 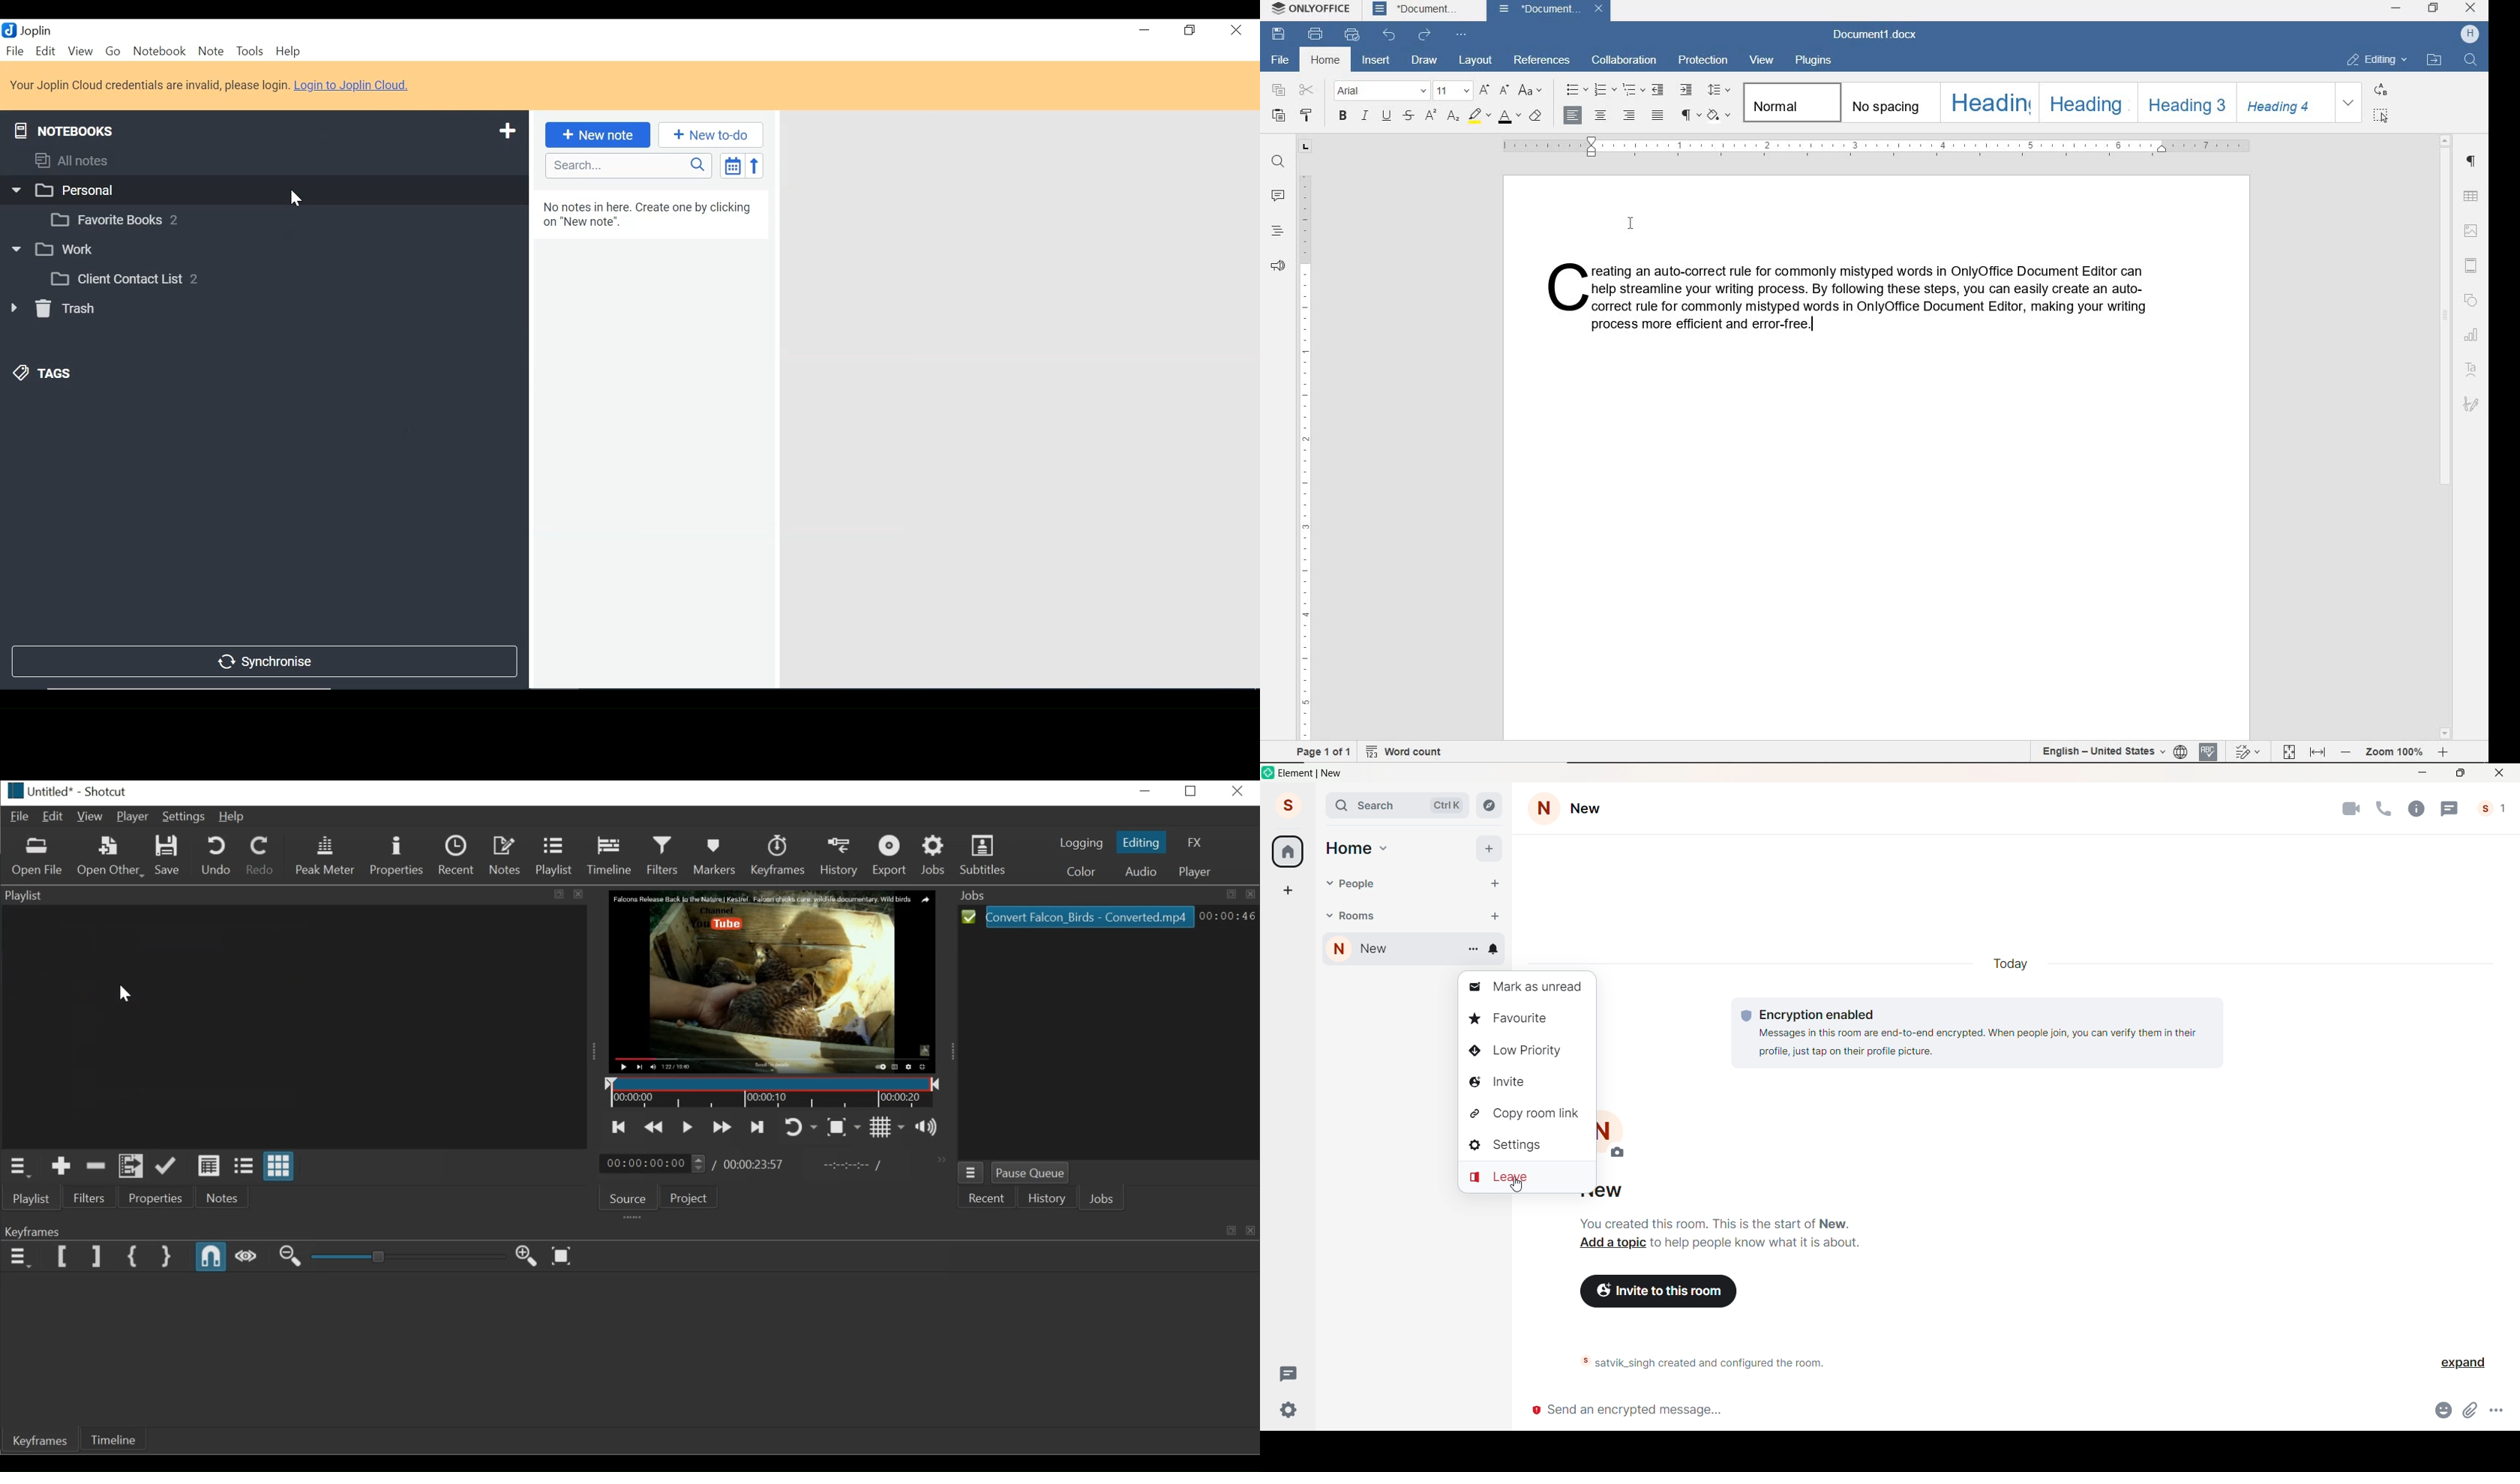 I want to click on Add to the playlist, so click(x=62, y=1168).